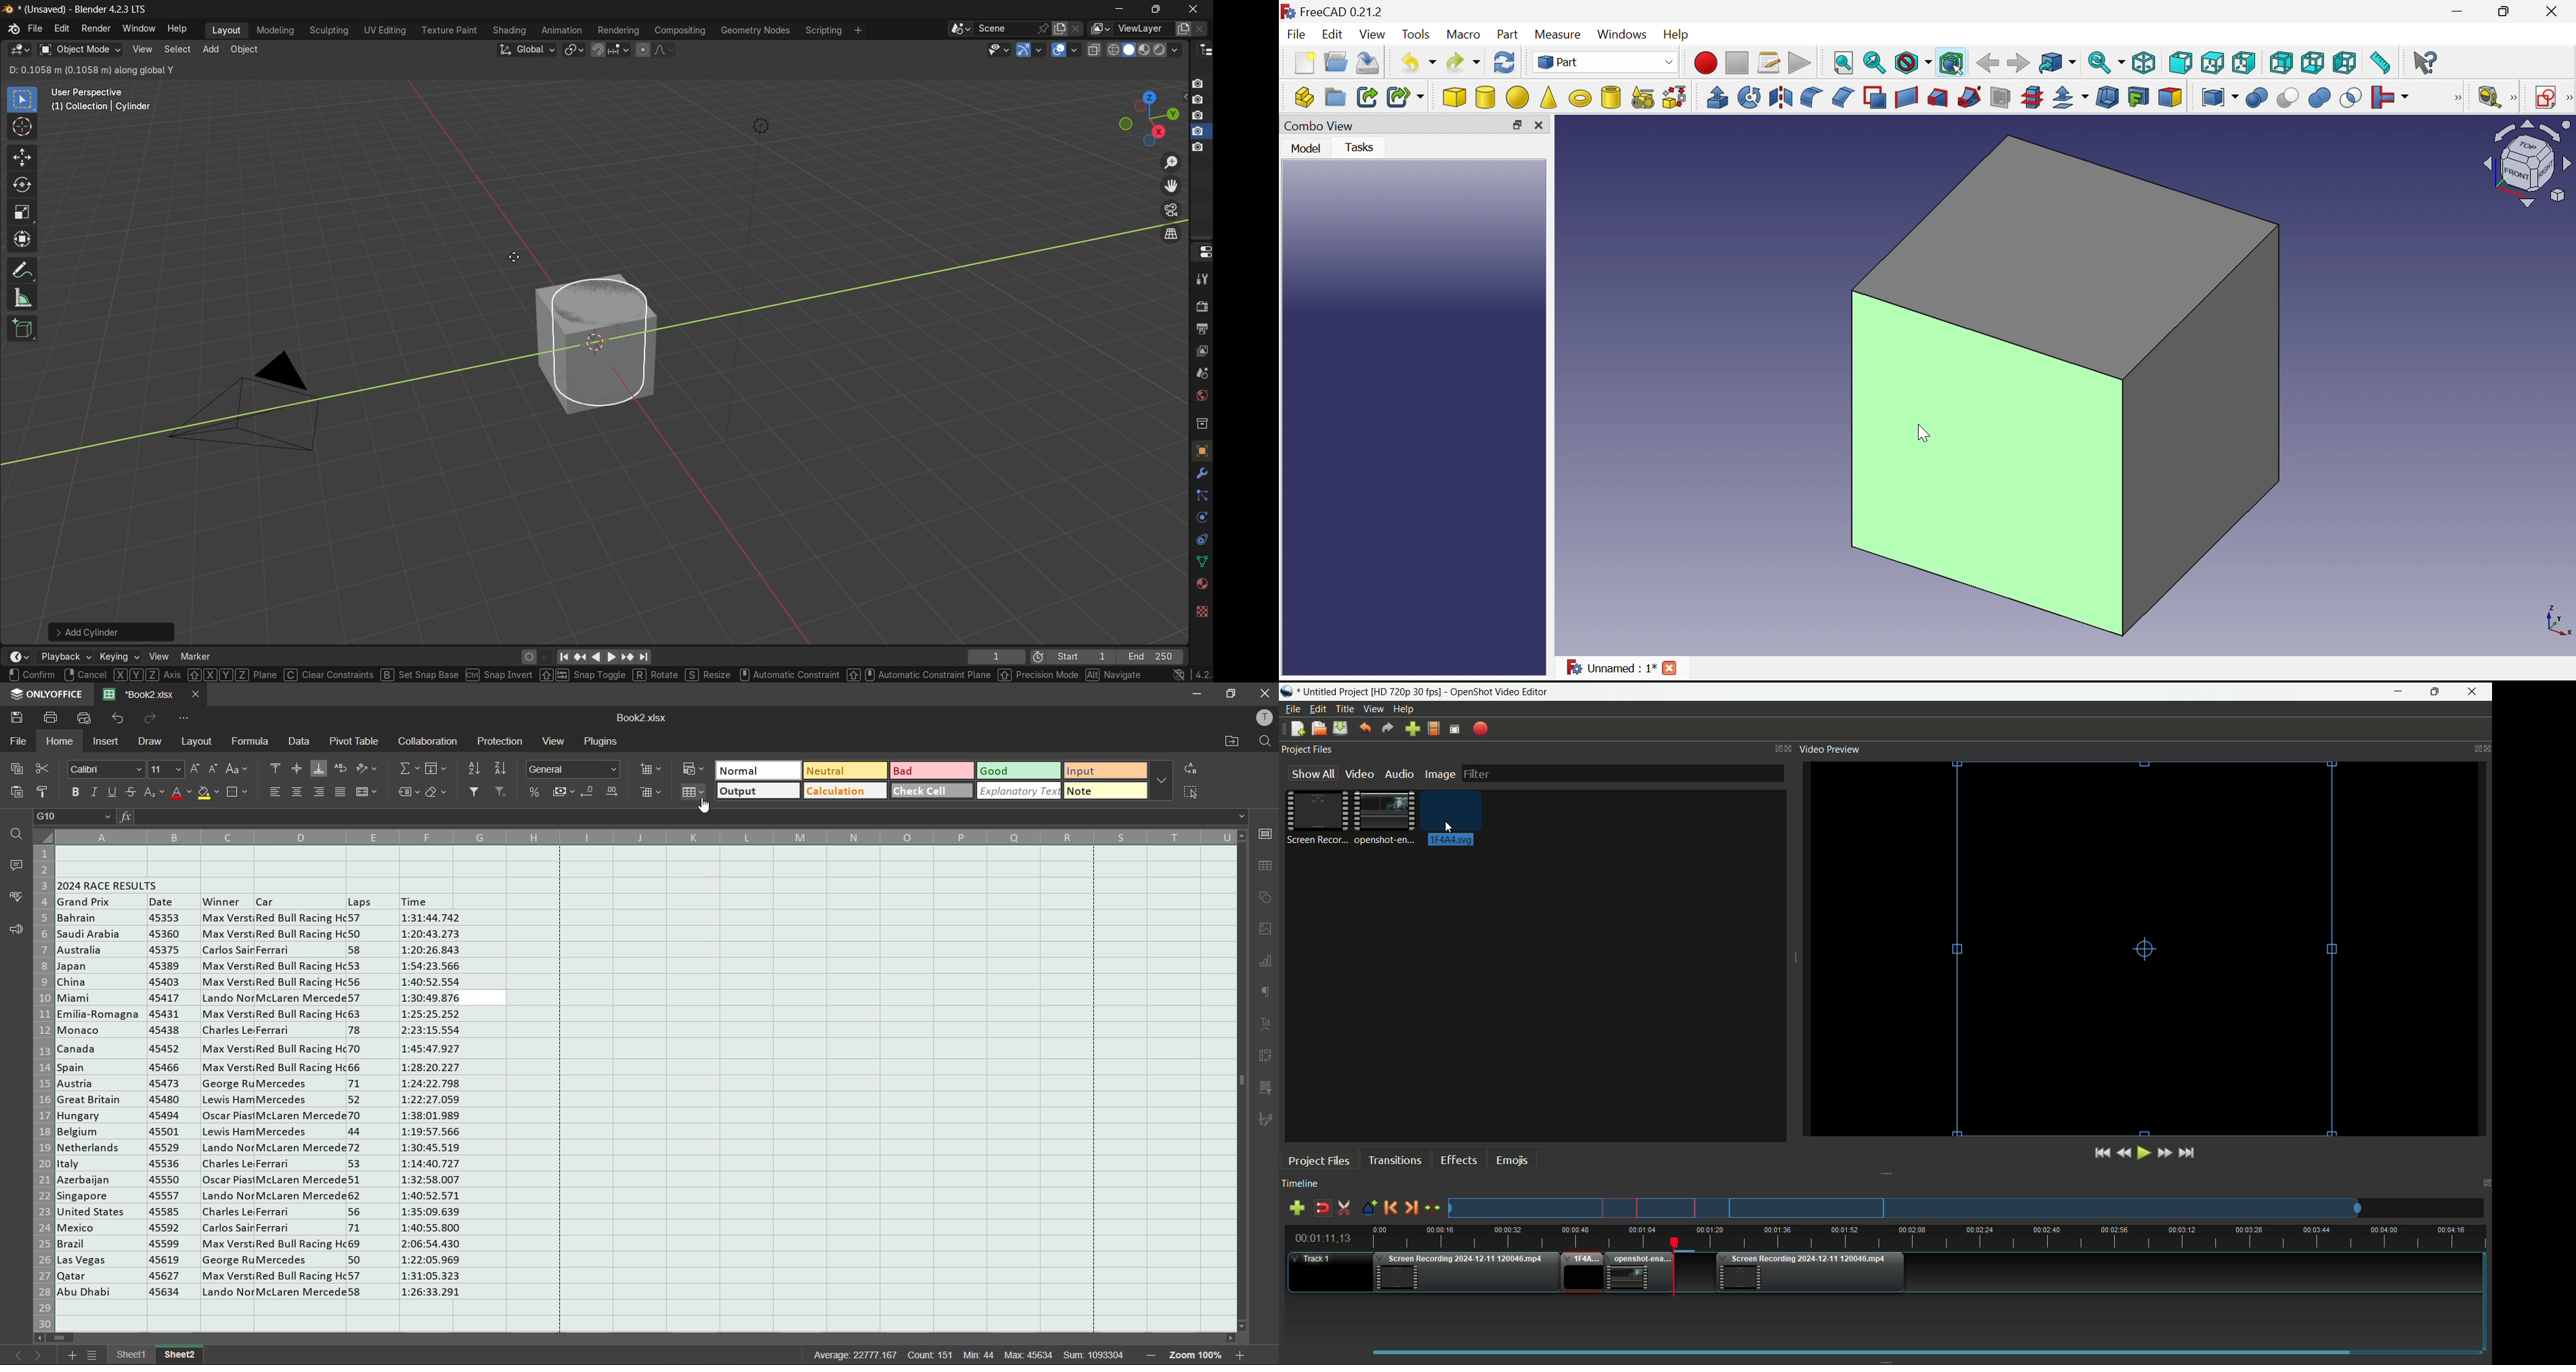  Describe the element at coordinates (118, 657) in the screenshot. I see `keying` at that location.